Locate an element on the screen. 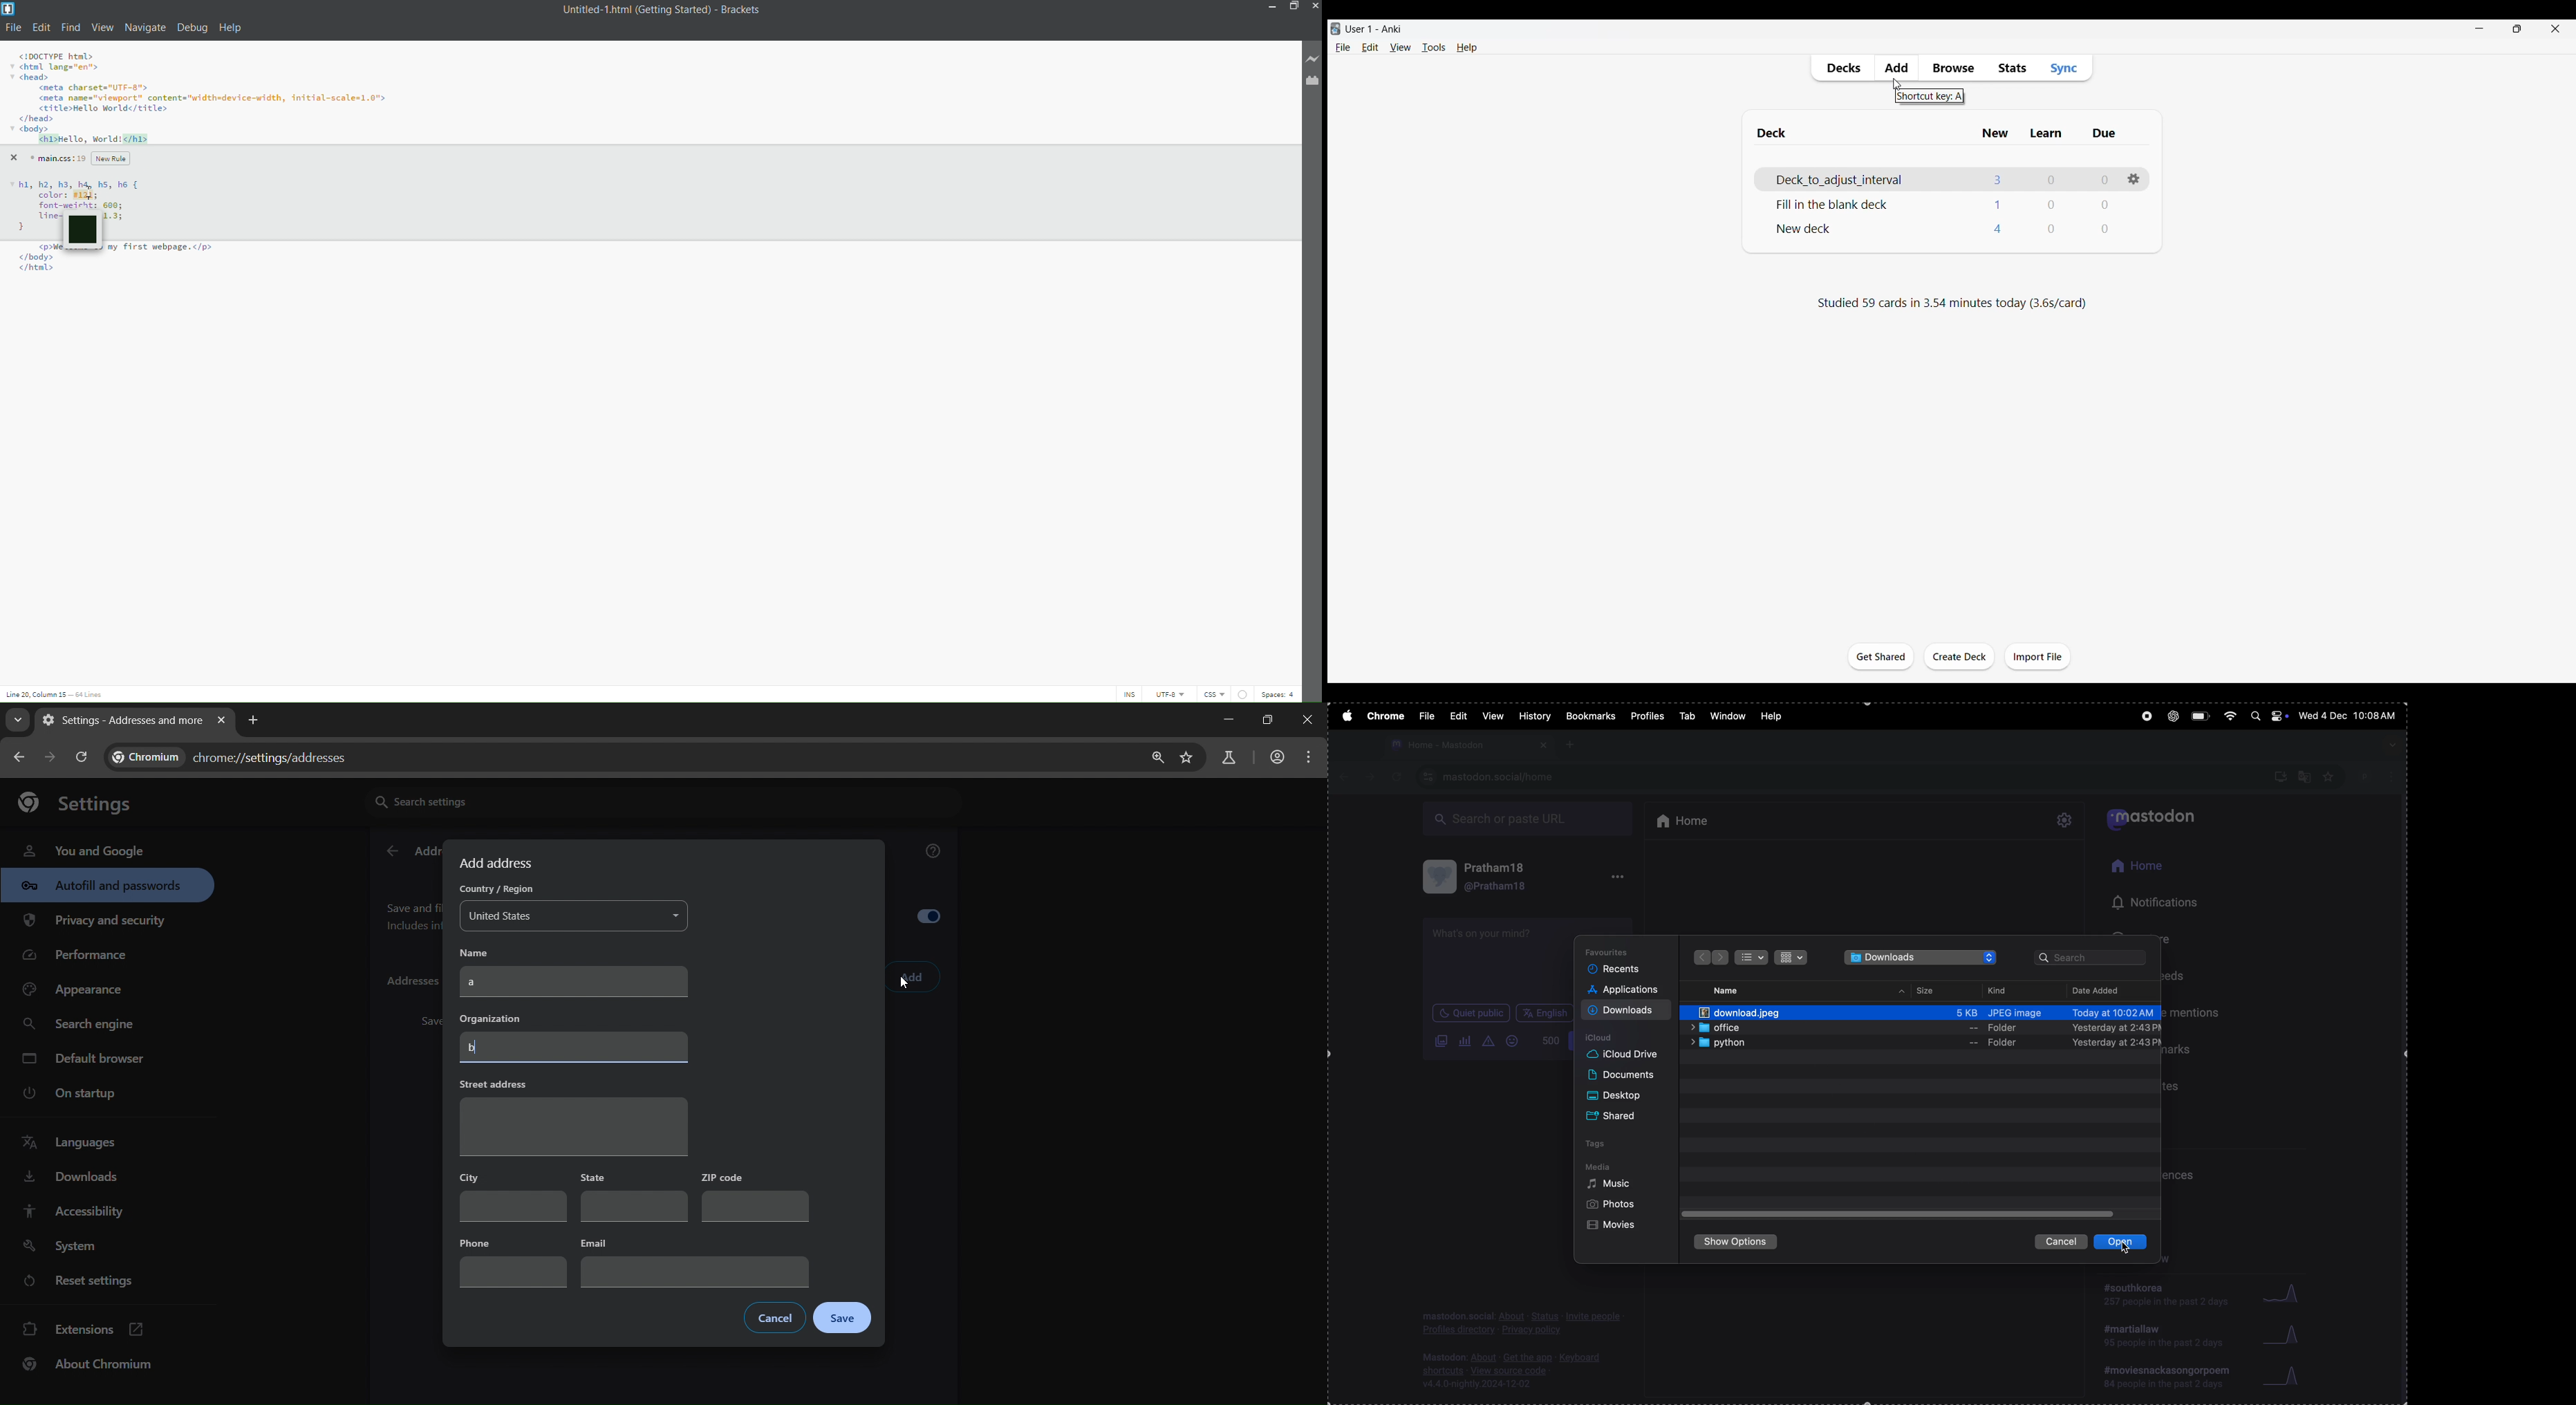 The height and width of the screenshot is (1428, 2576). menu is located at coordinates (1312, 757).